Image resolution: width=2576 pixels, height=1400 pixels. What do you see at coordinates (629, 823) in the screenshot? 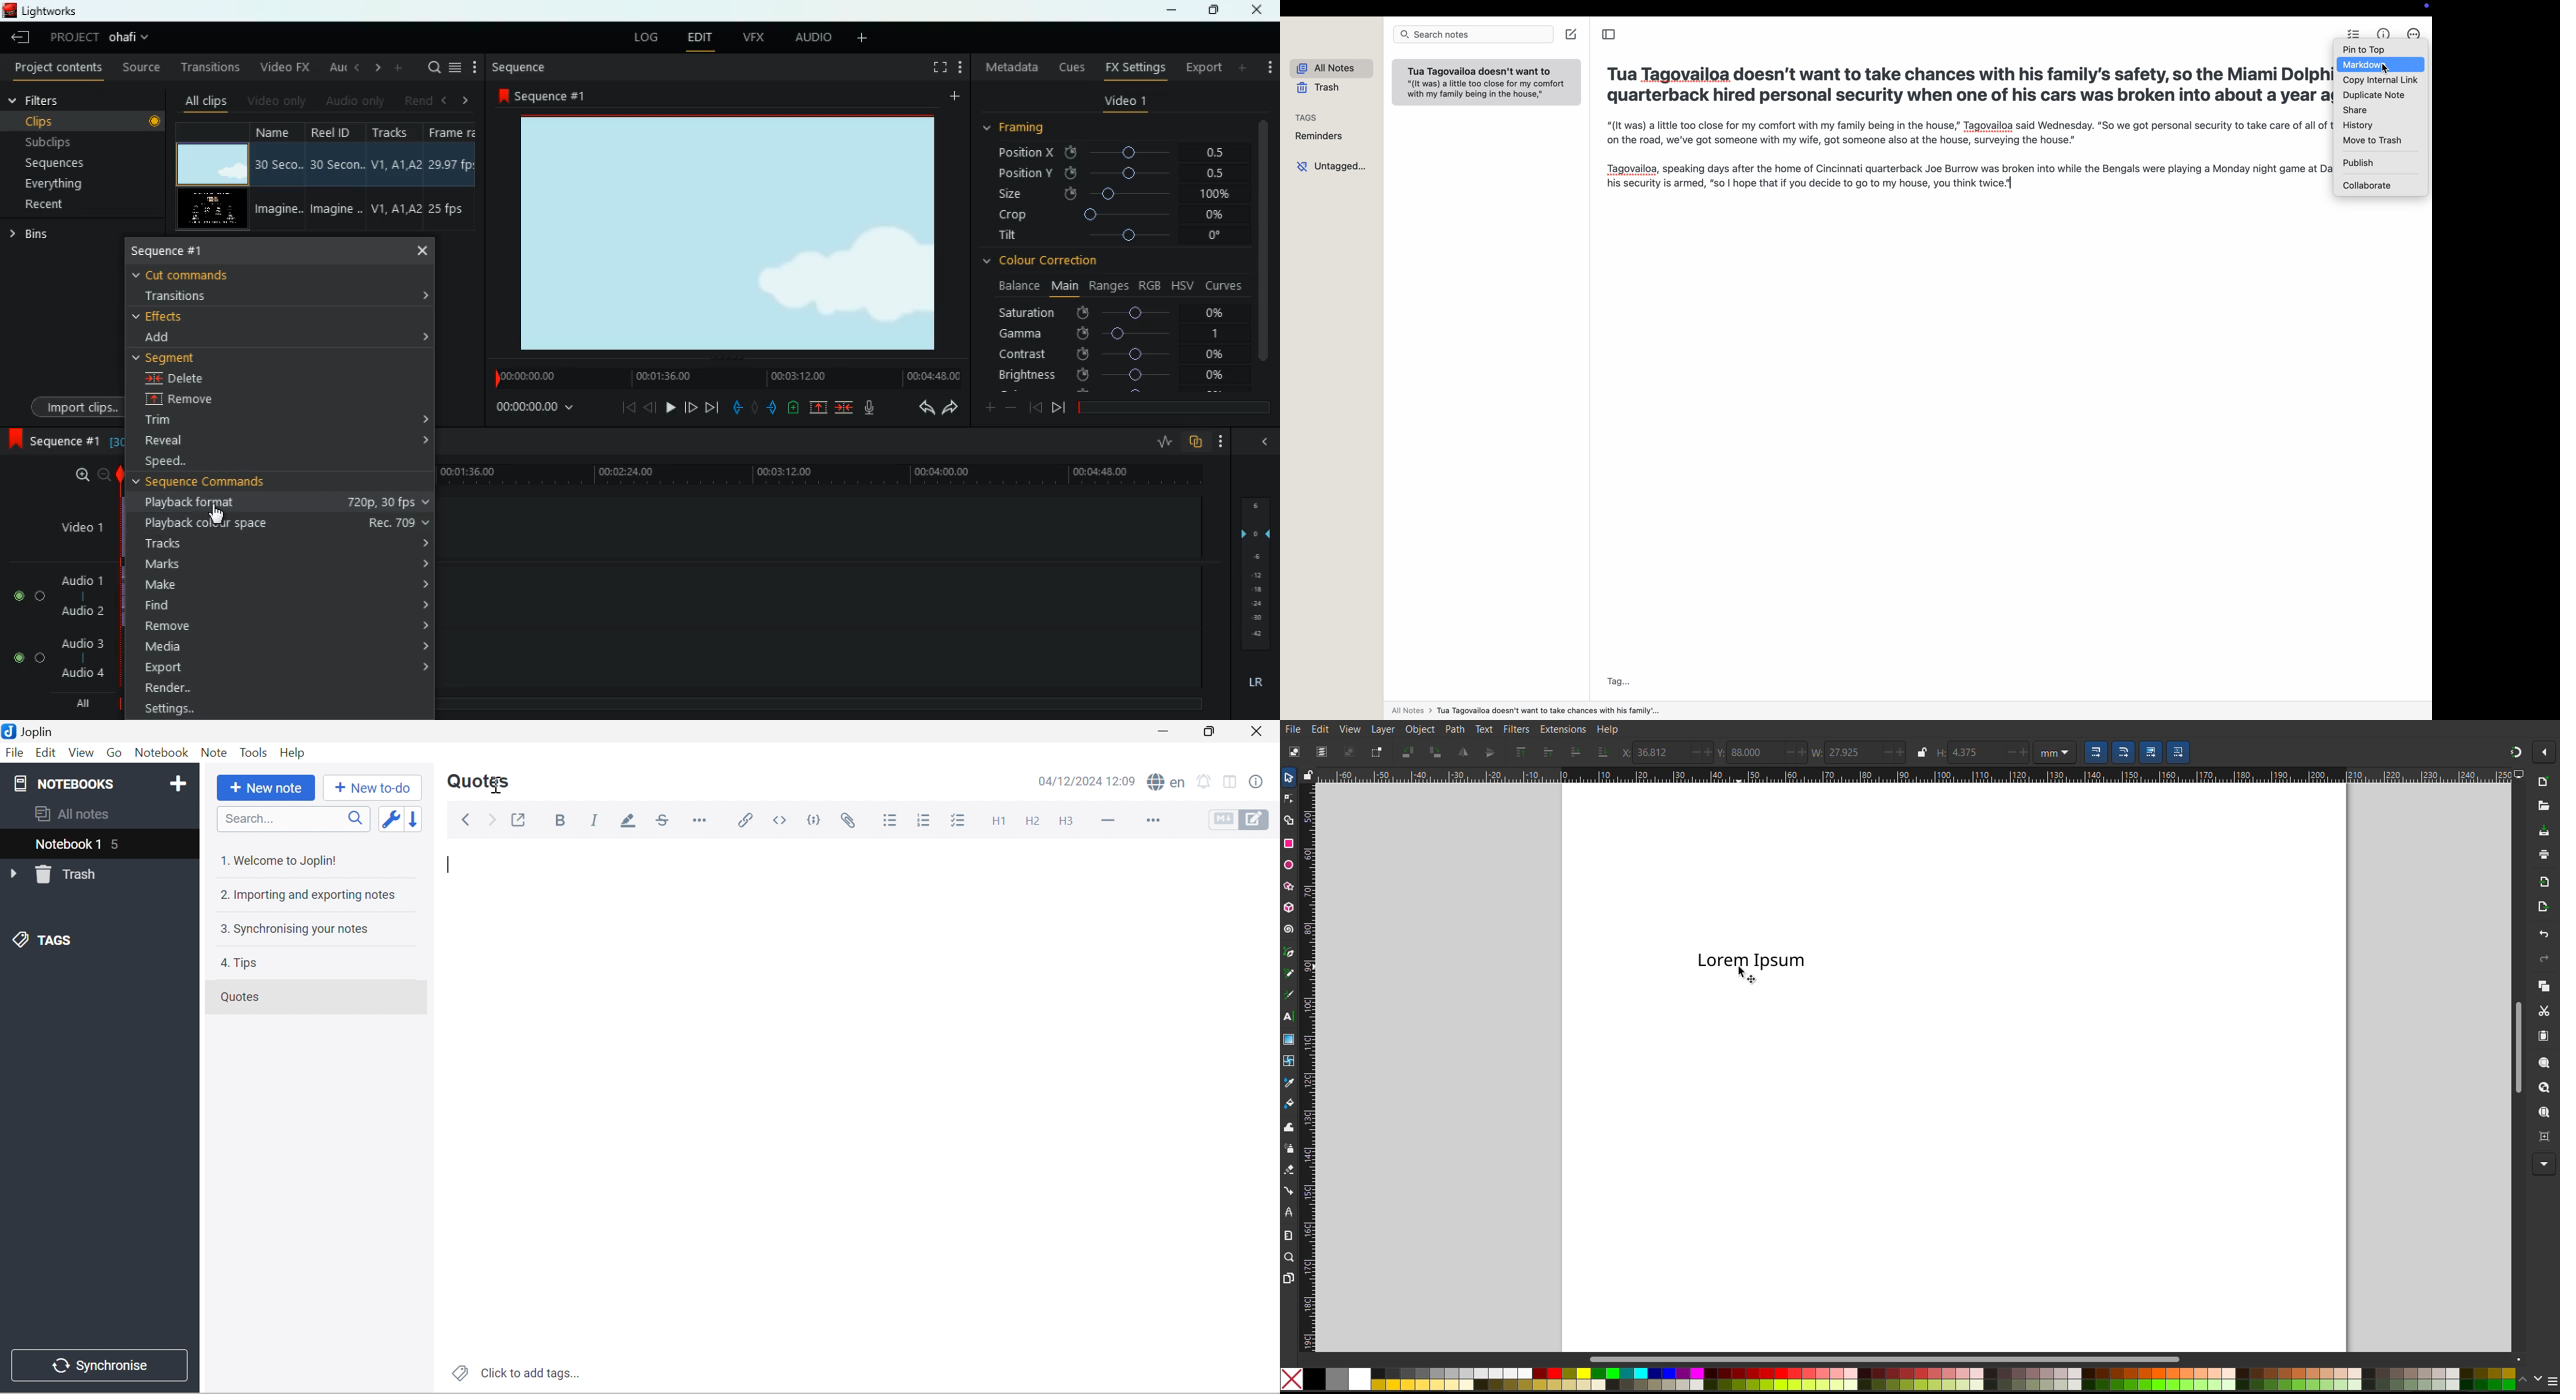
I see `Highlight` at bounding box center [629, 823].